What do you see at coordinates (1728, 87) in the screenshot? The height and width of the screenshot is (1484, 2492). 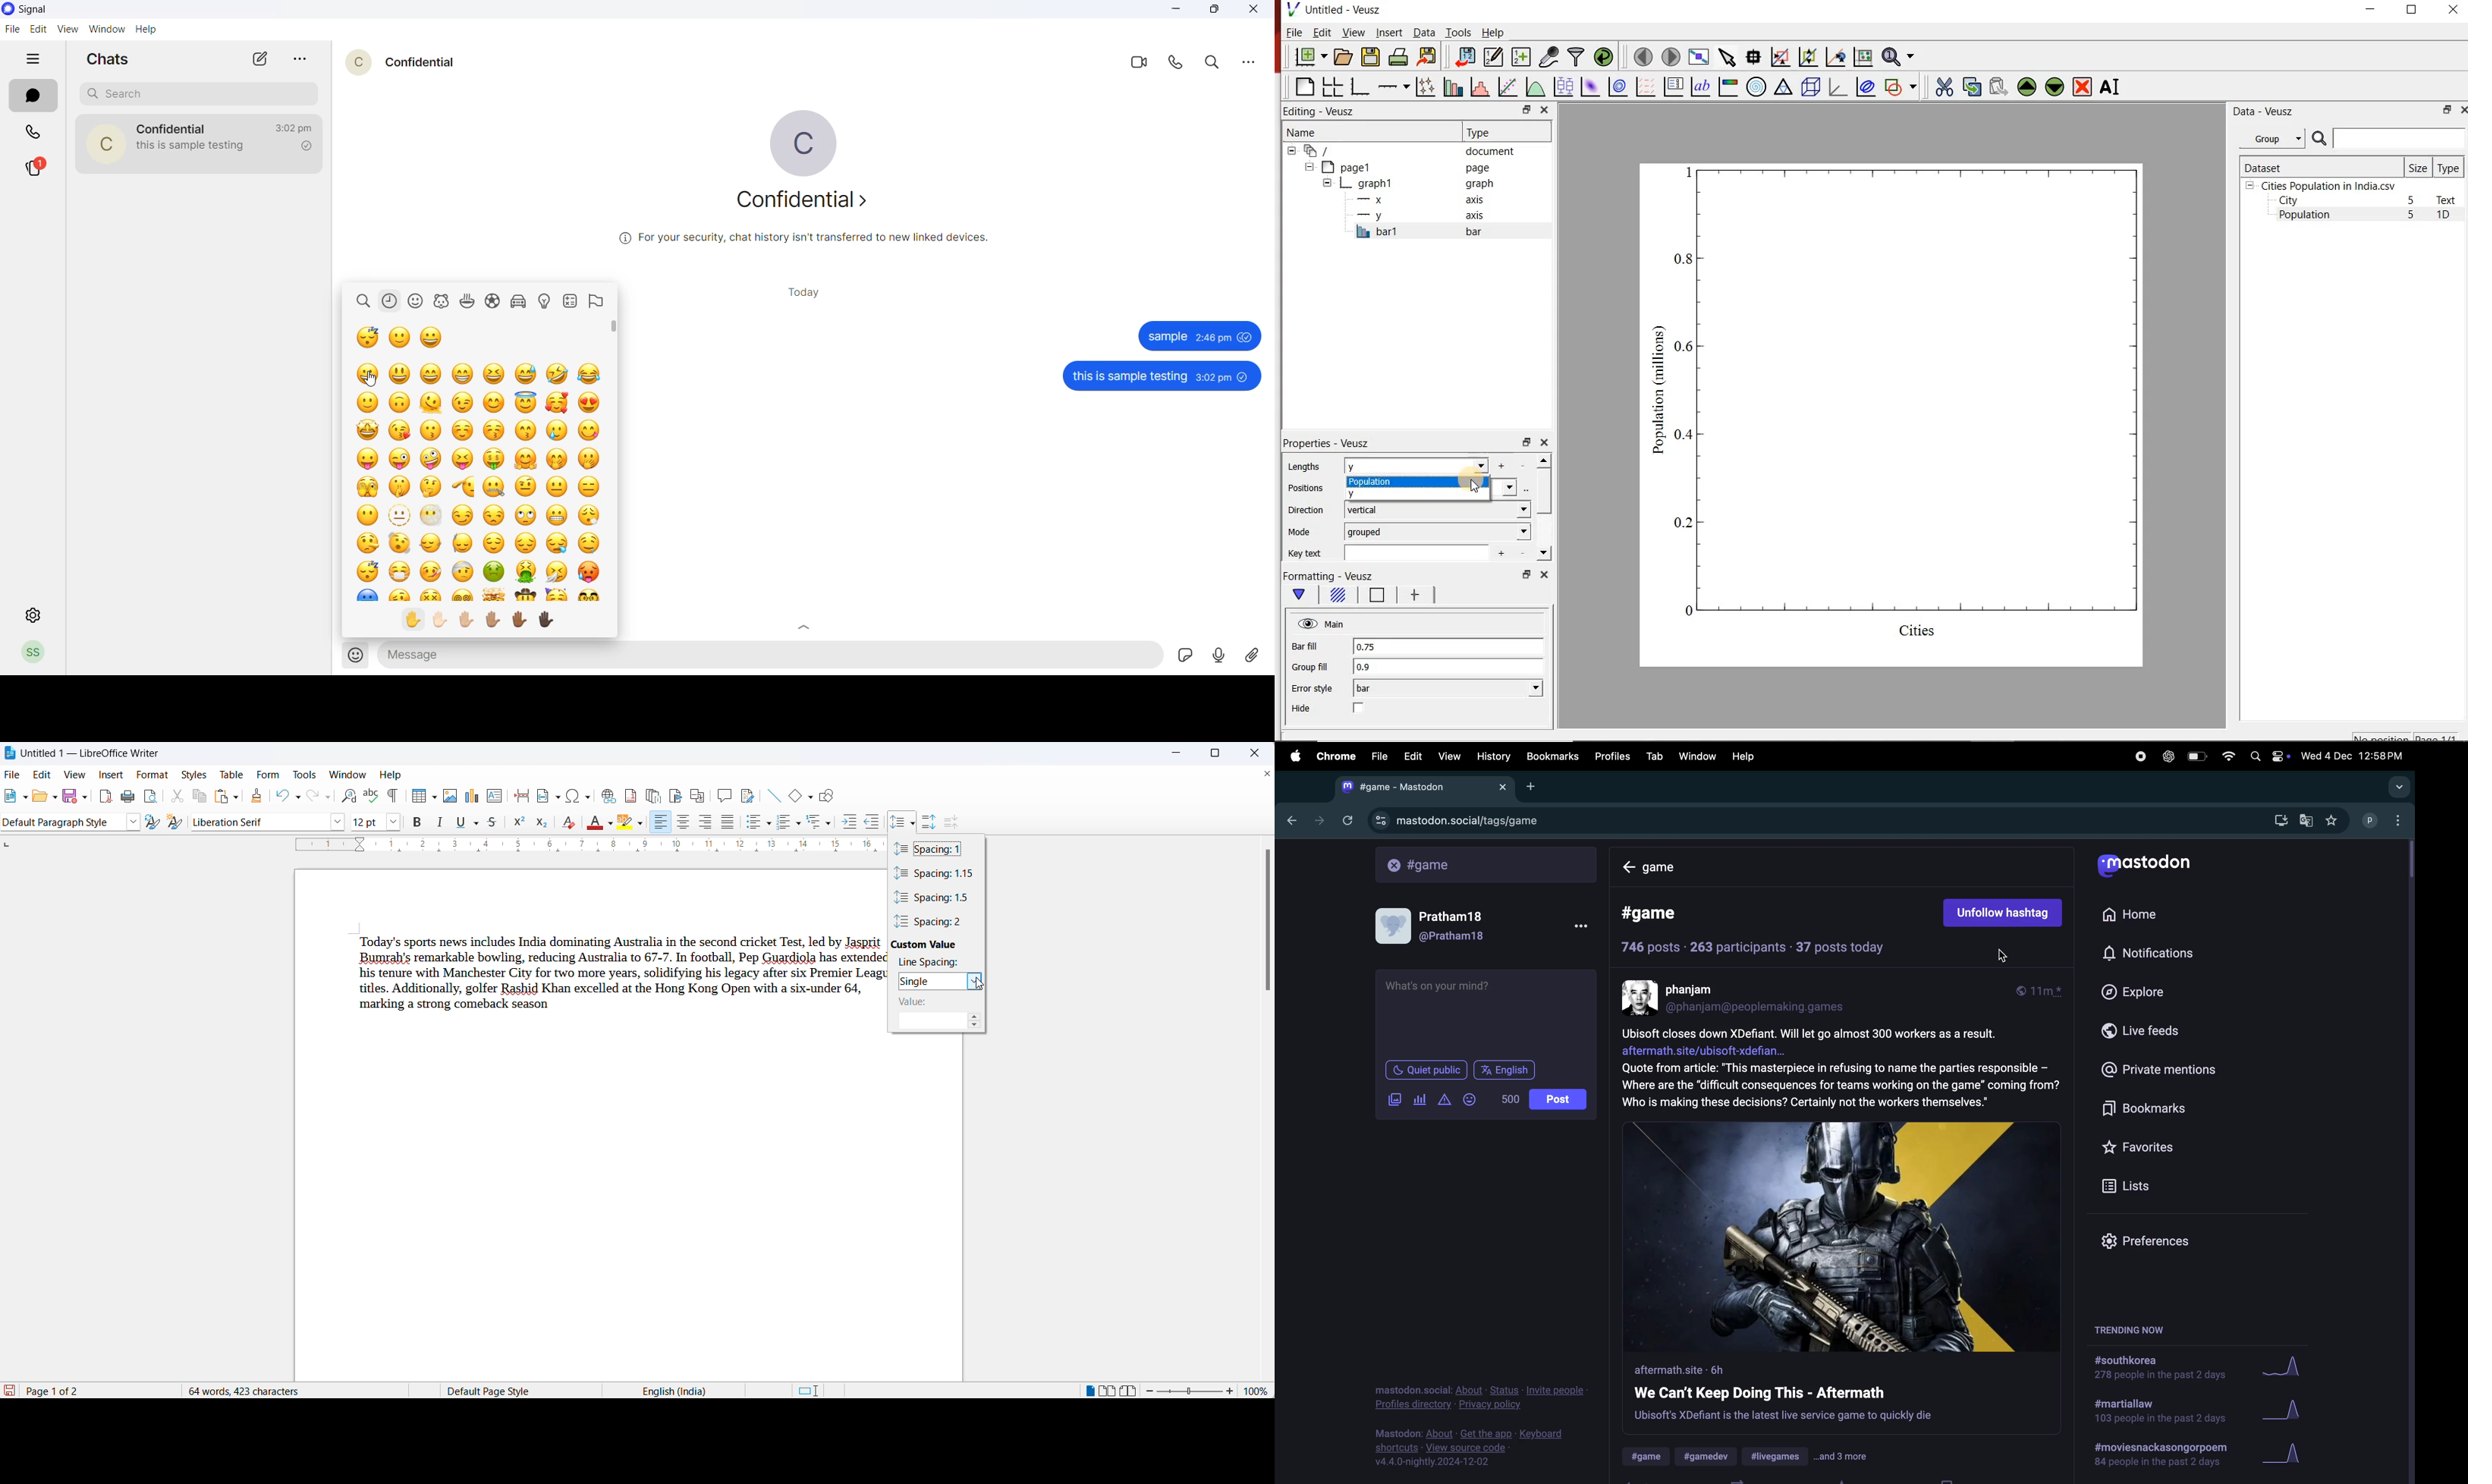 I see `image color bar` at bounding box center [1728, 87].